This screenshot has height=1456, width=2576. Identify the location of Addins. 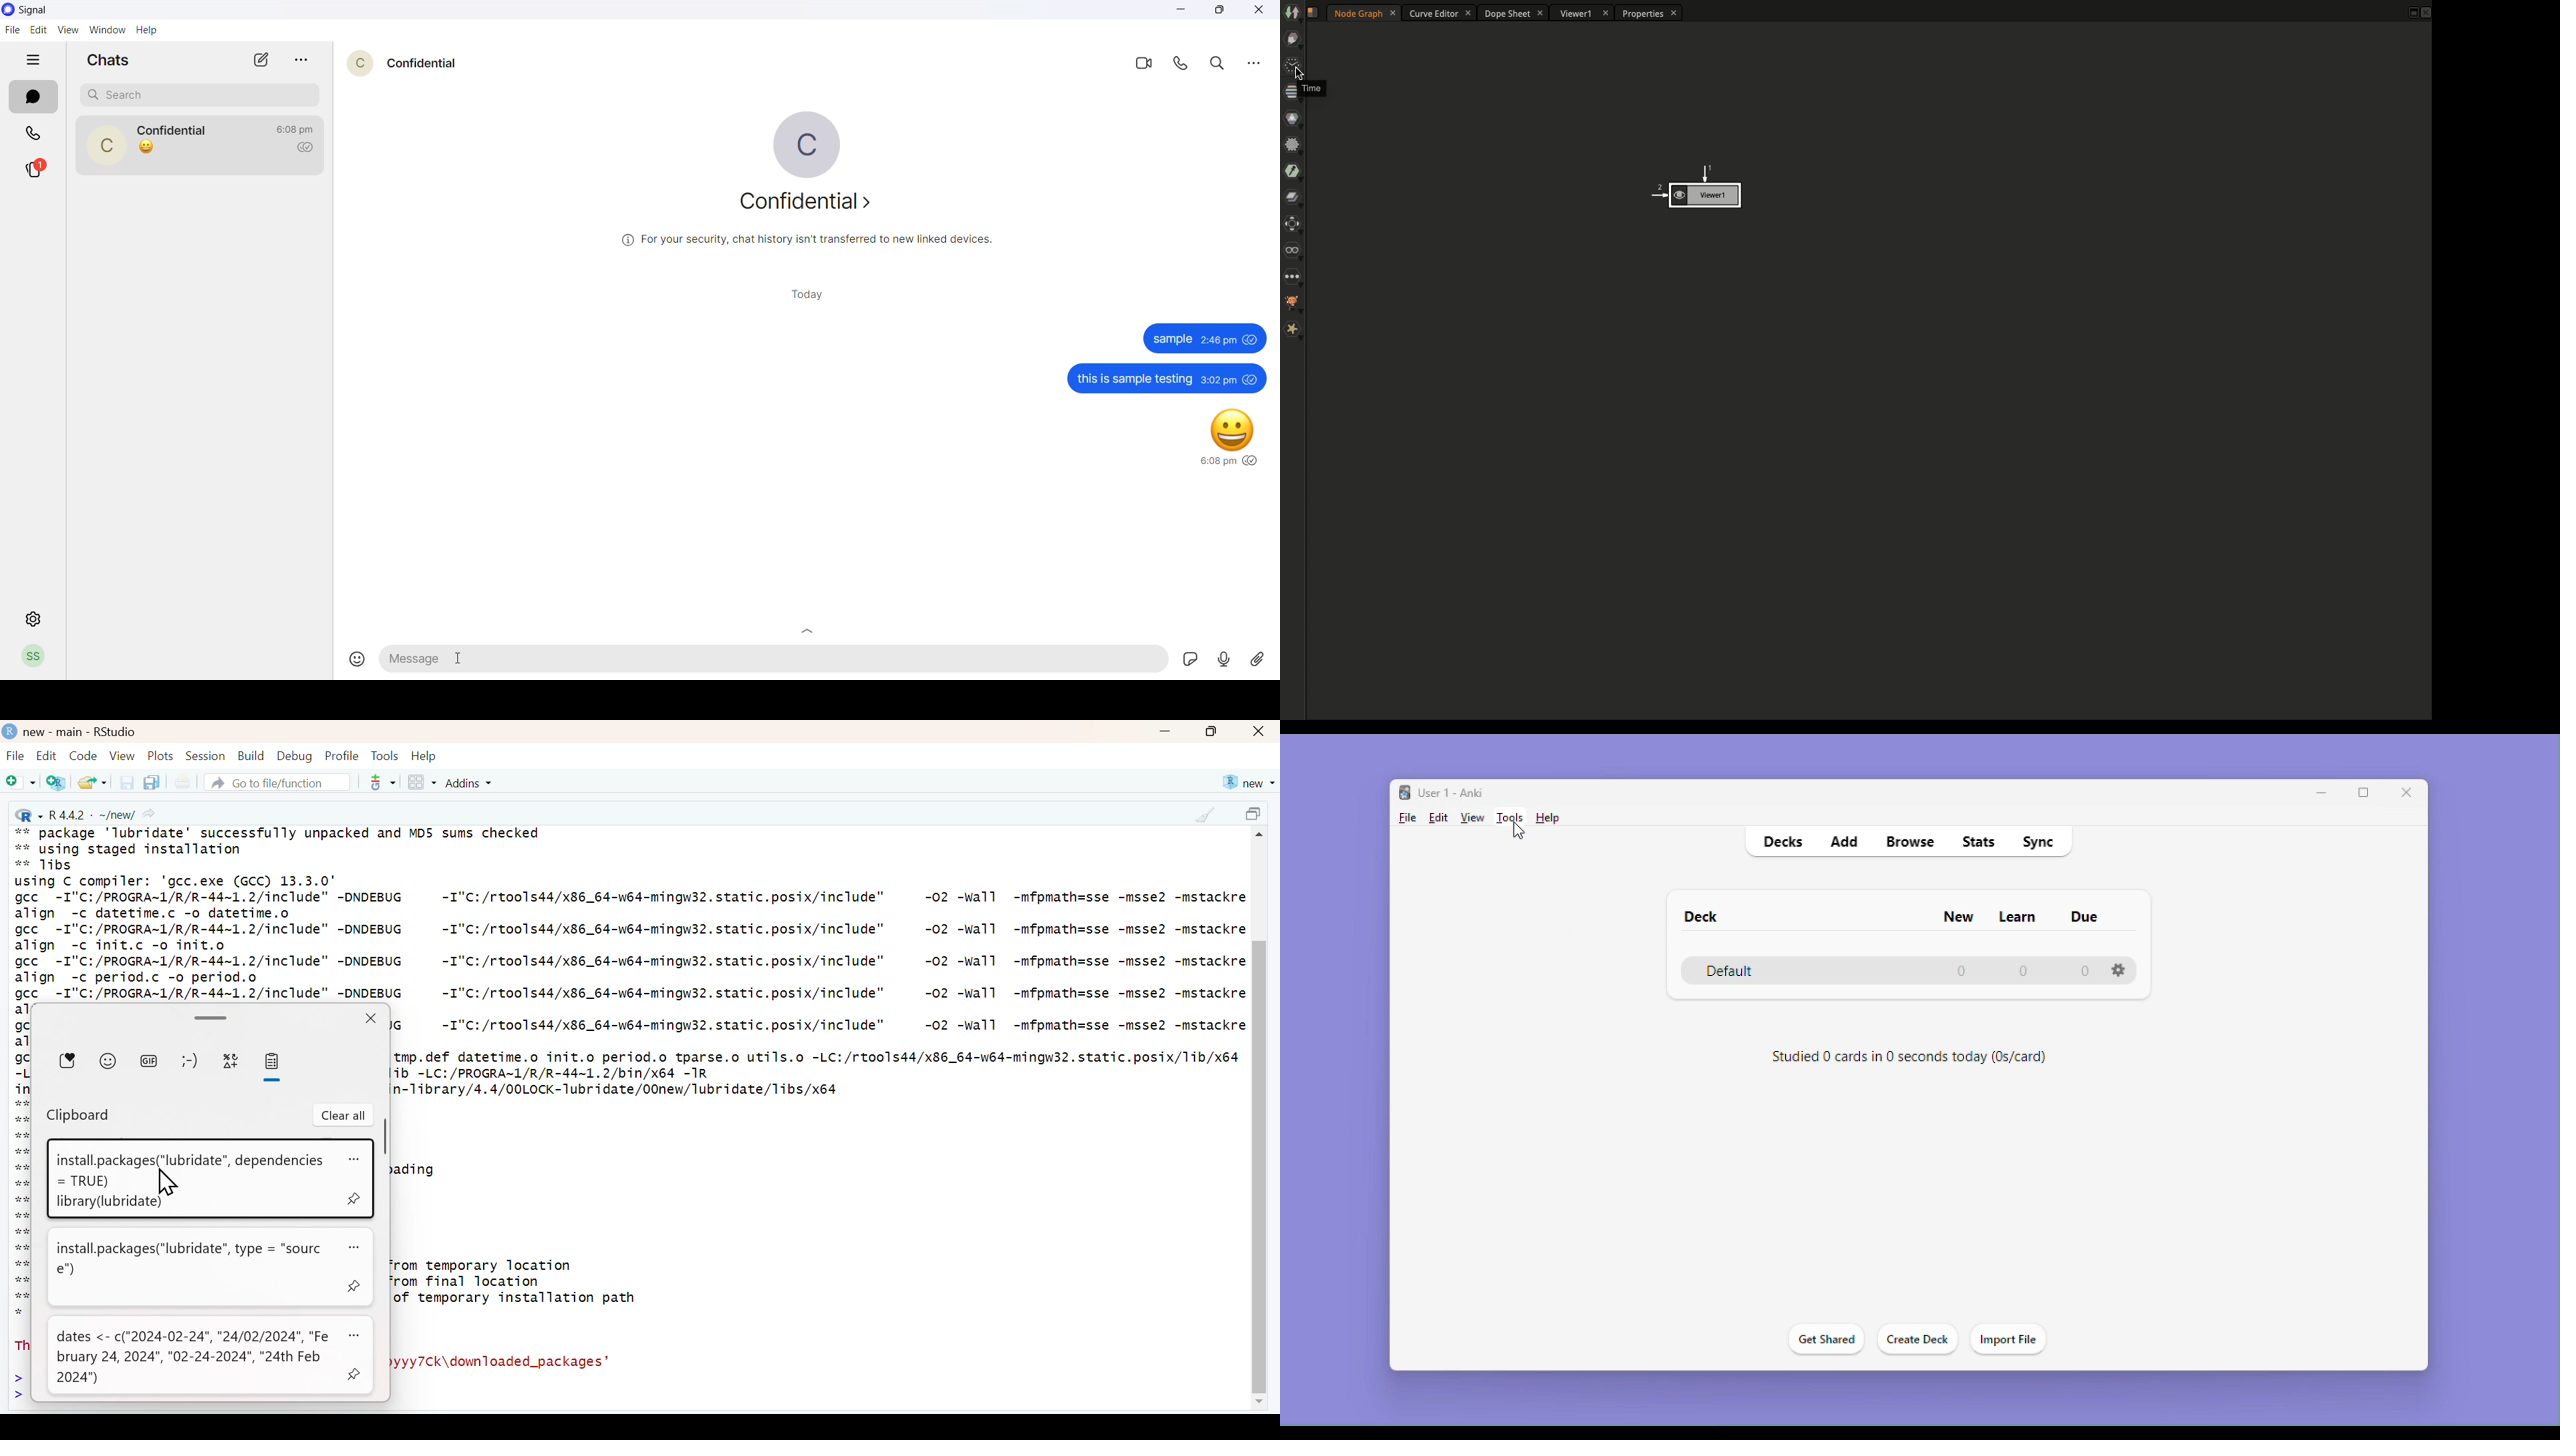
(471, 783).